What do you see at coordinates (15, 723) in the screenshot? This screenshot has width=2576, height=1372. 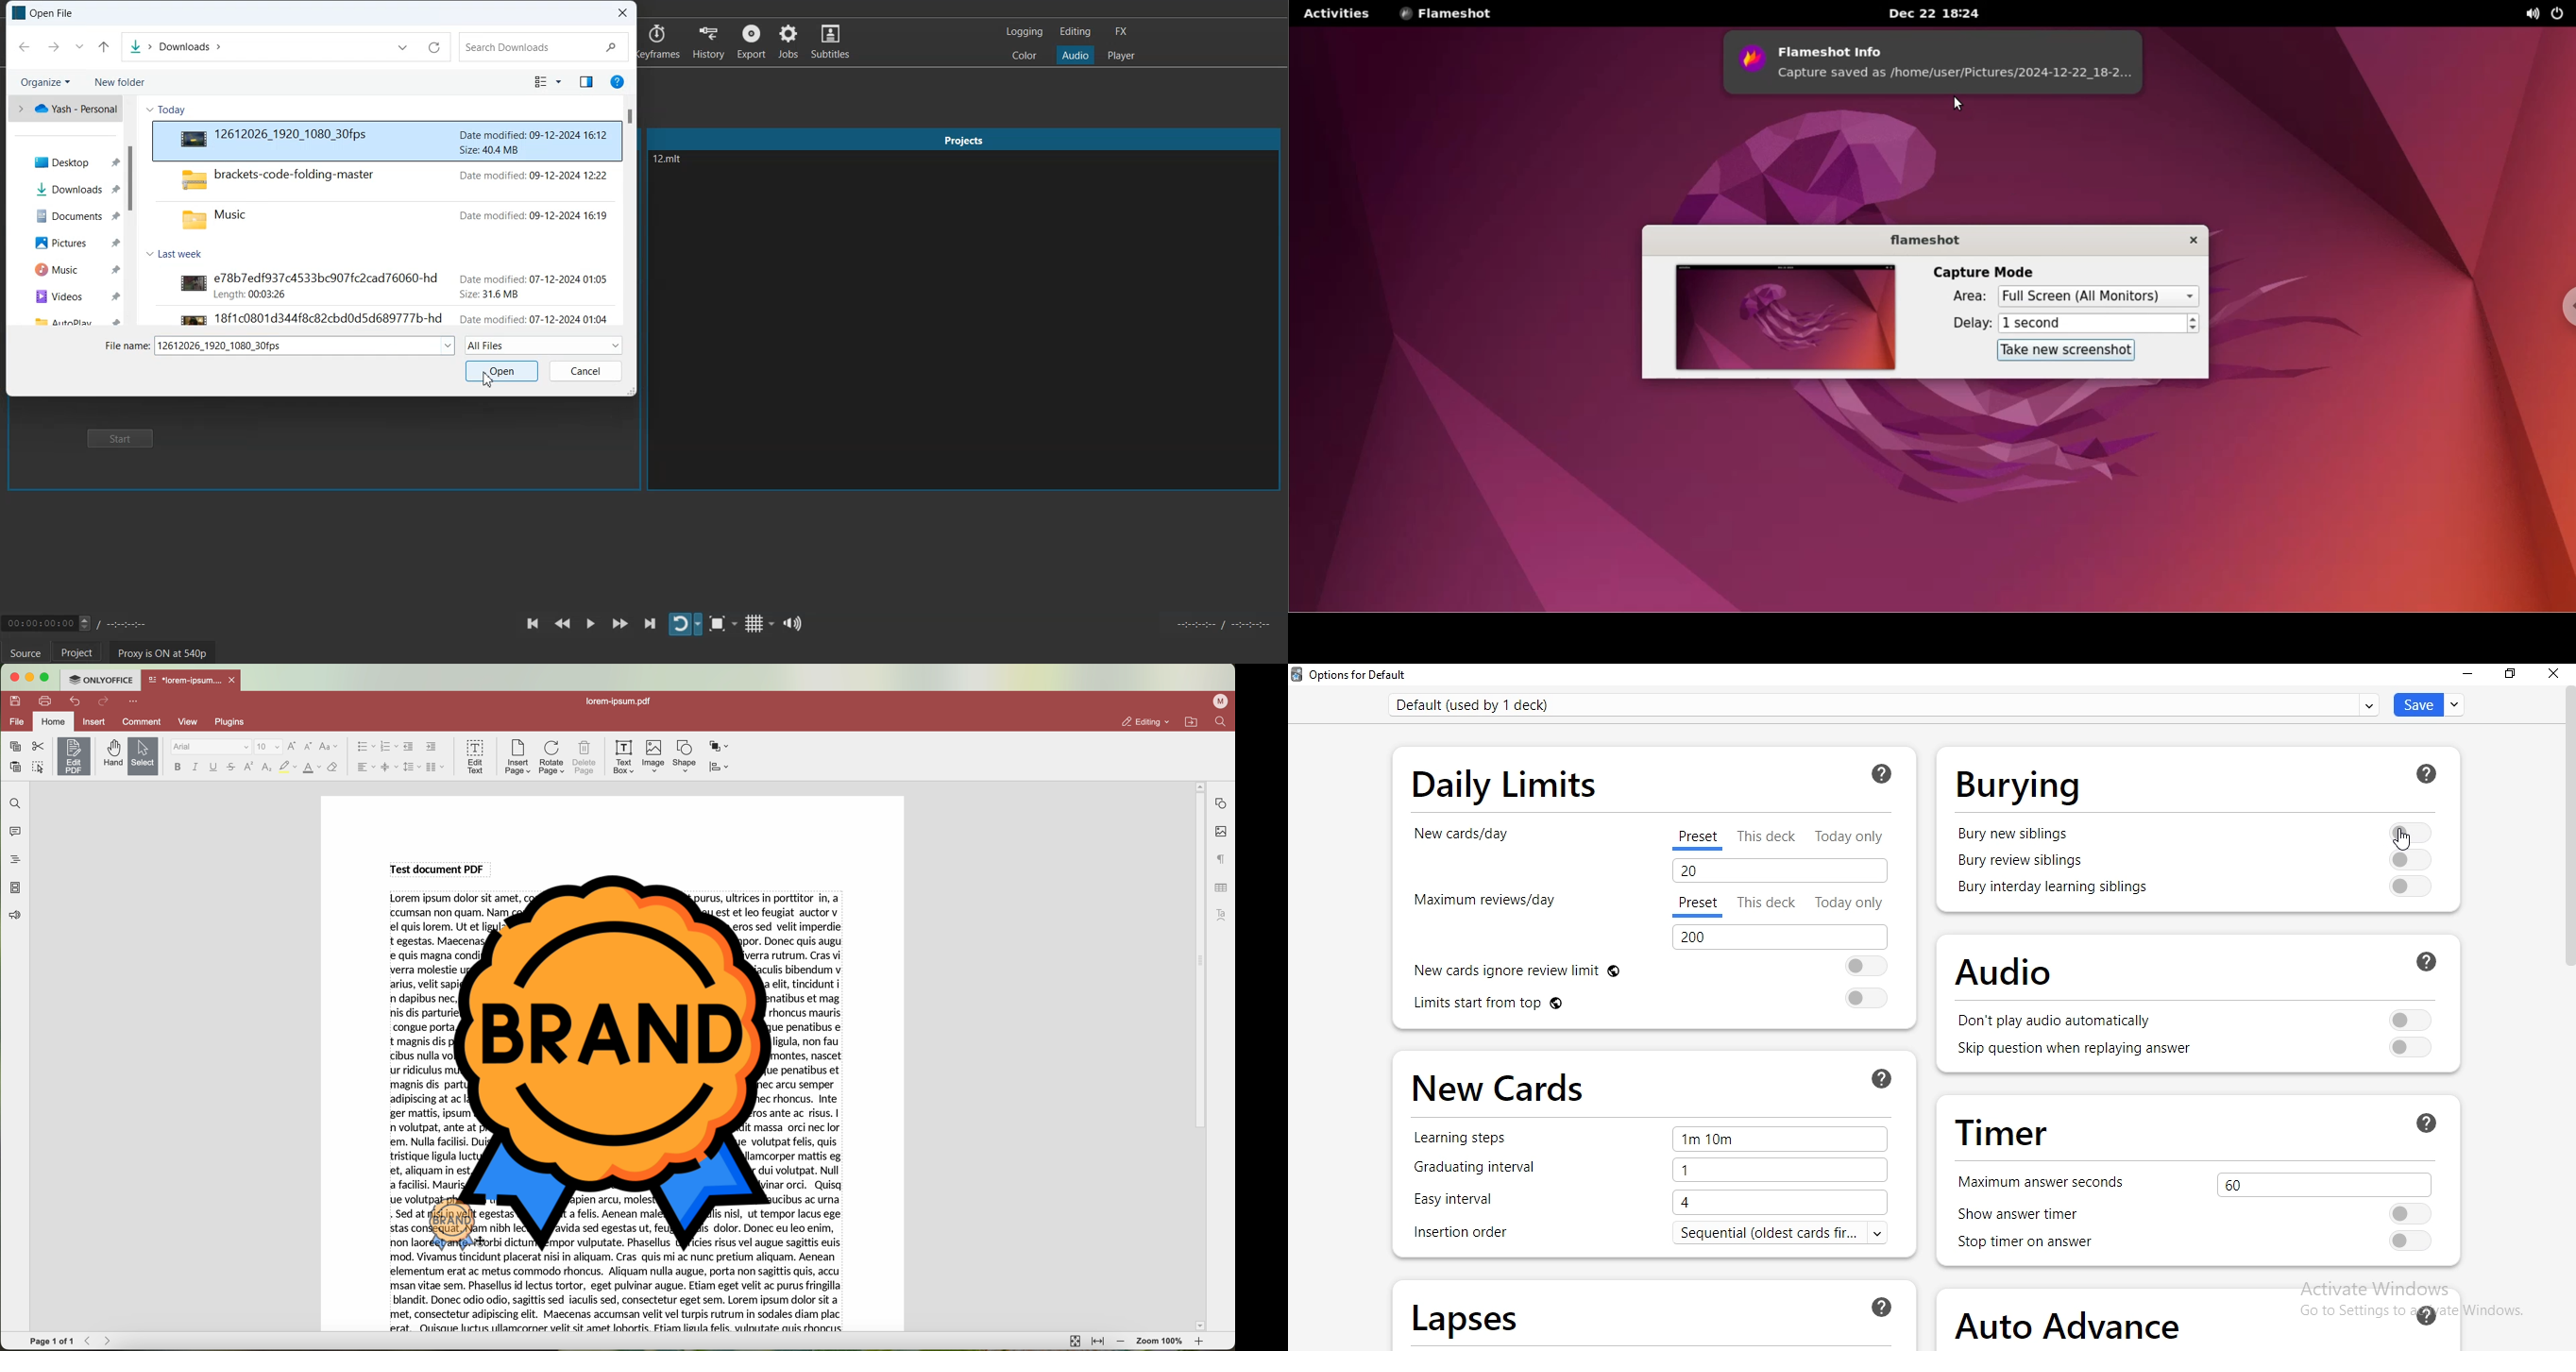 I see `file` at bounding box center [15, 723].